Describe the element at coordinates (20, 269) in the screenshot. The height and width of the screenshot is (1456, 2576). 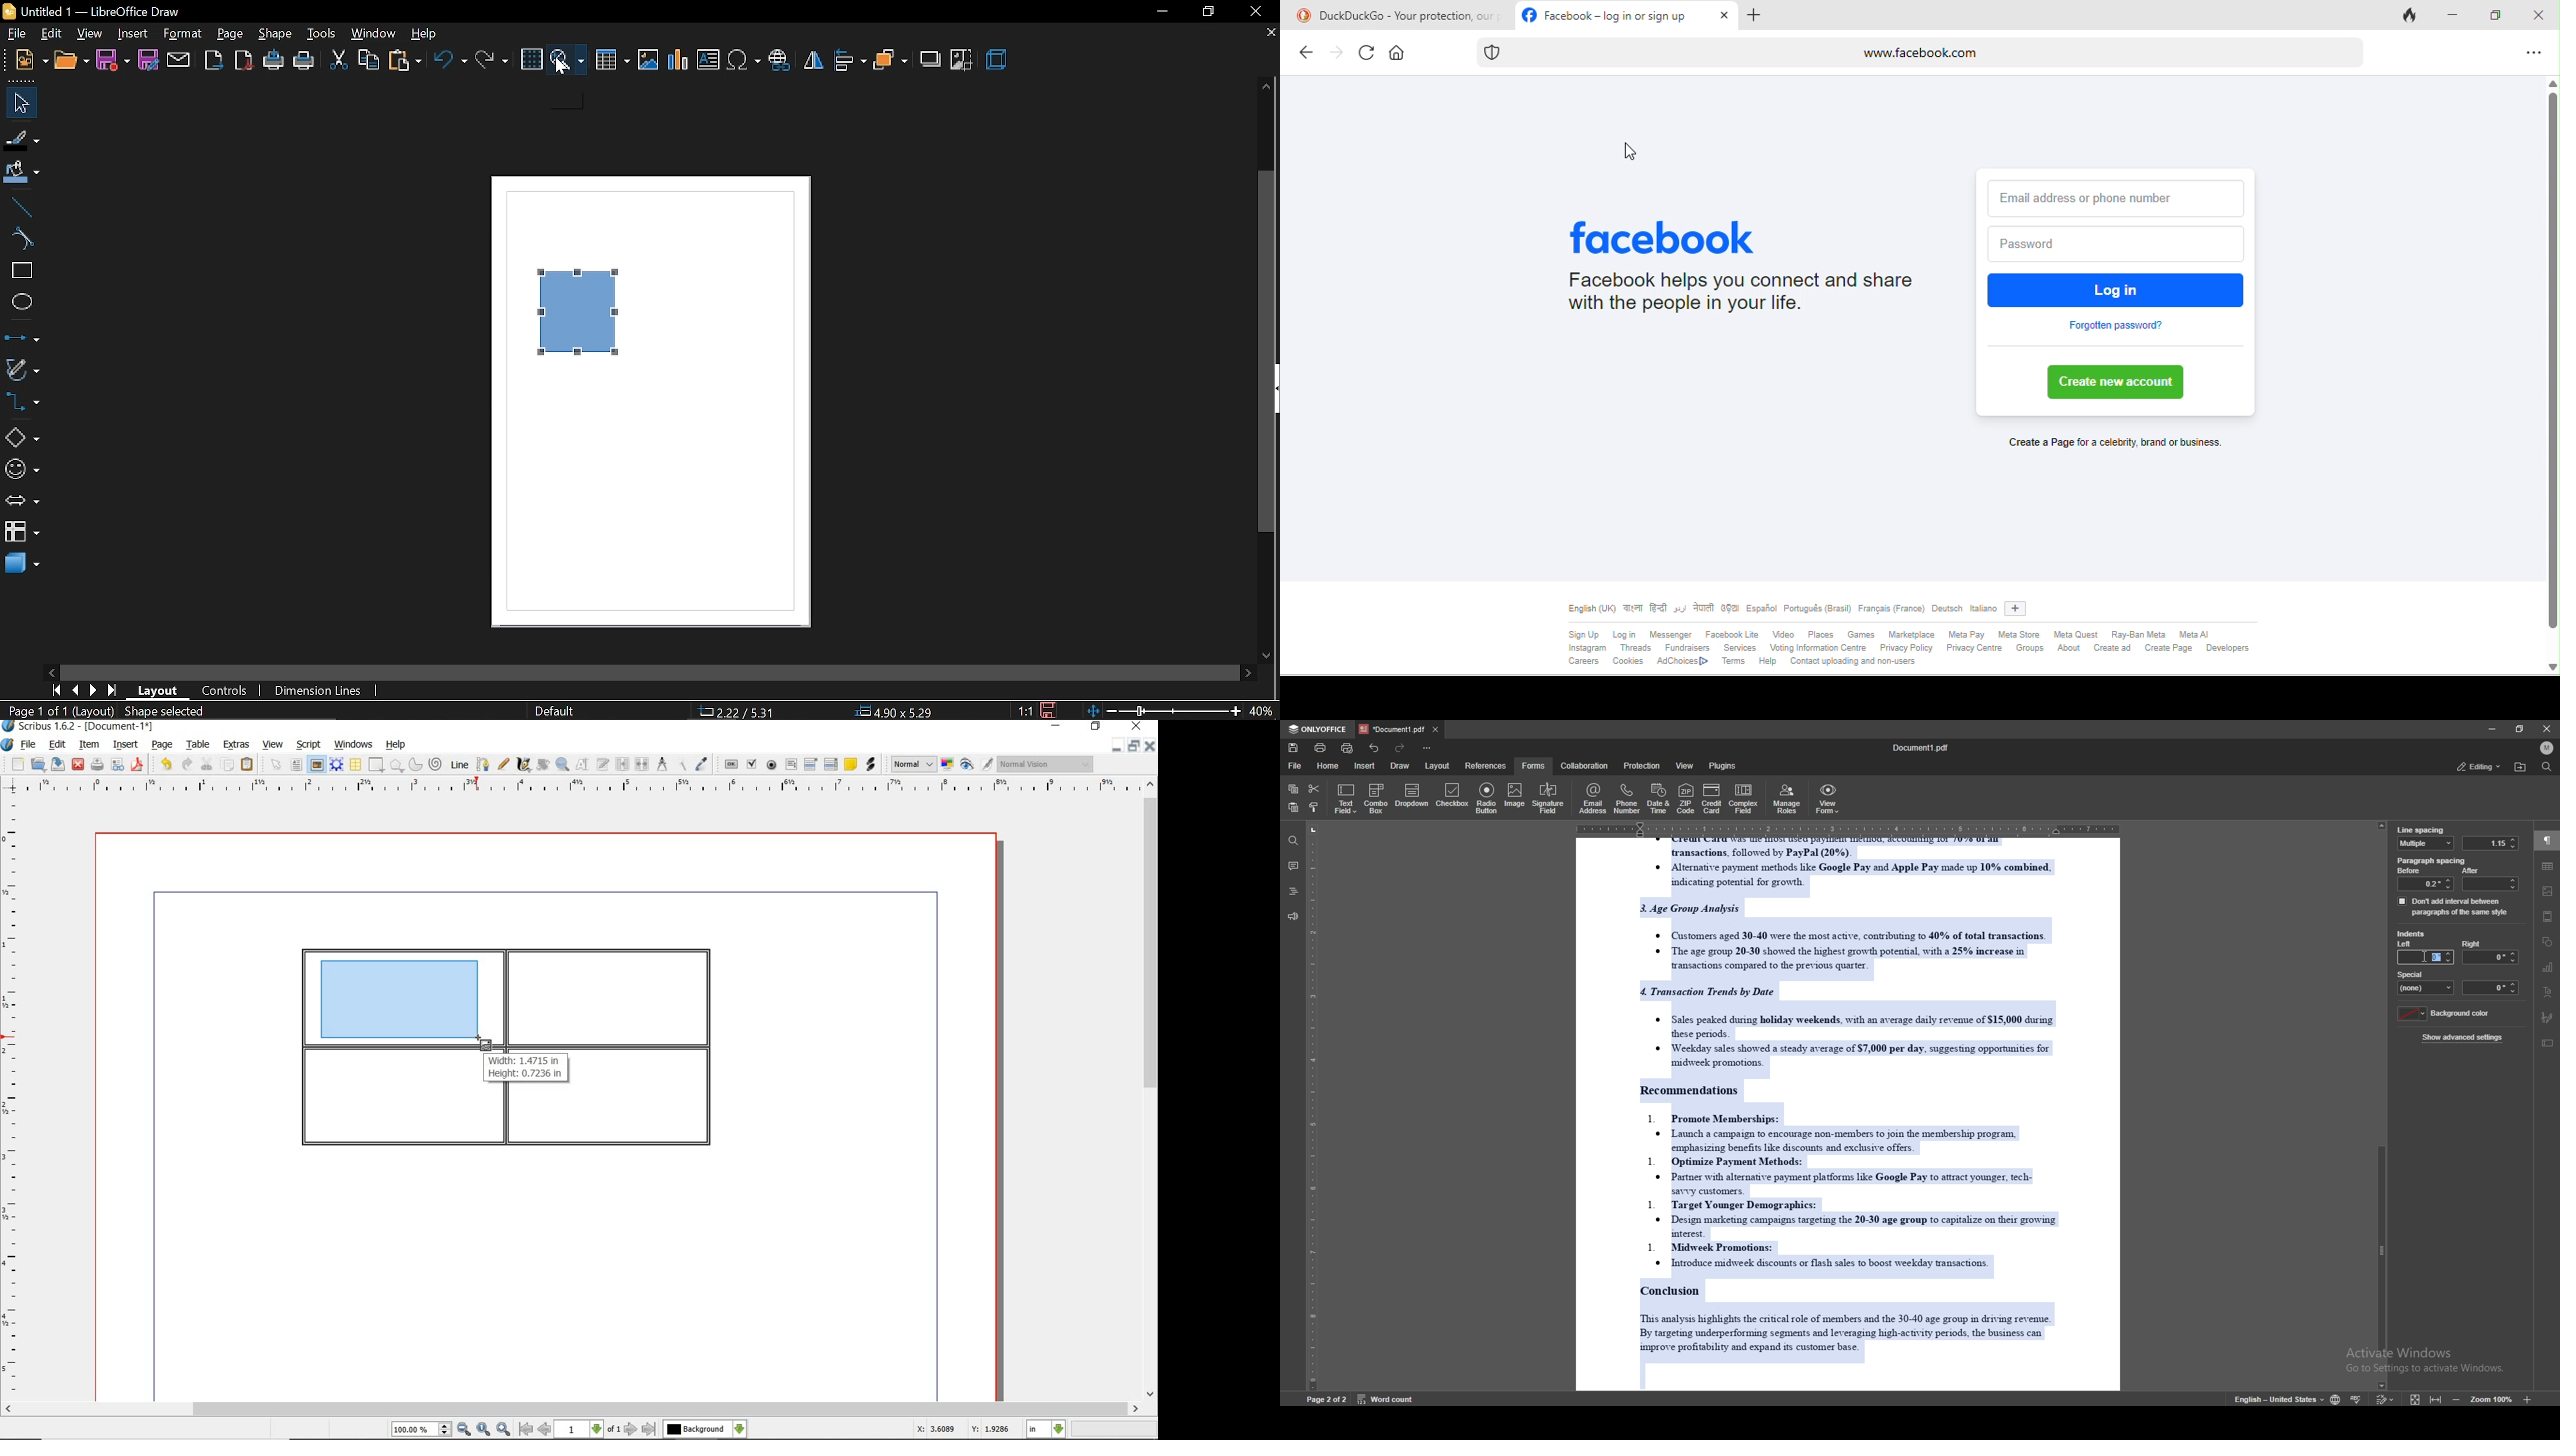
I see `rectangle` at that location.